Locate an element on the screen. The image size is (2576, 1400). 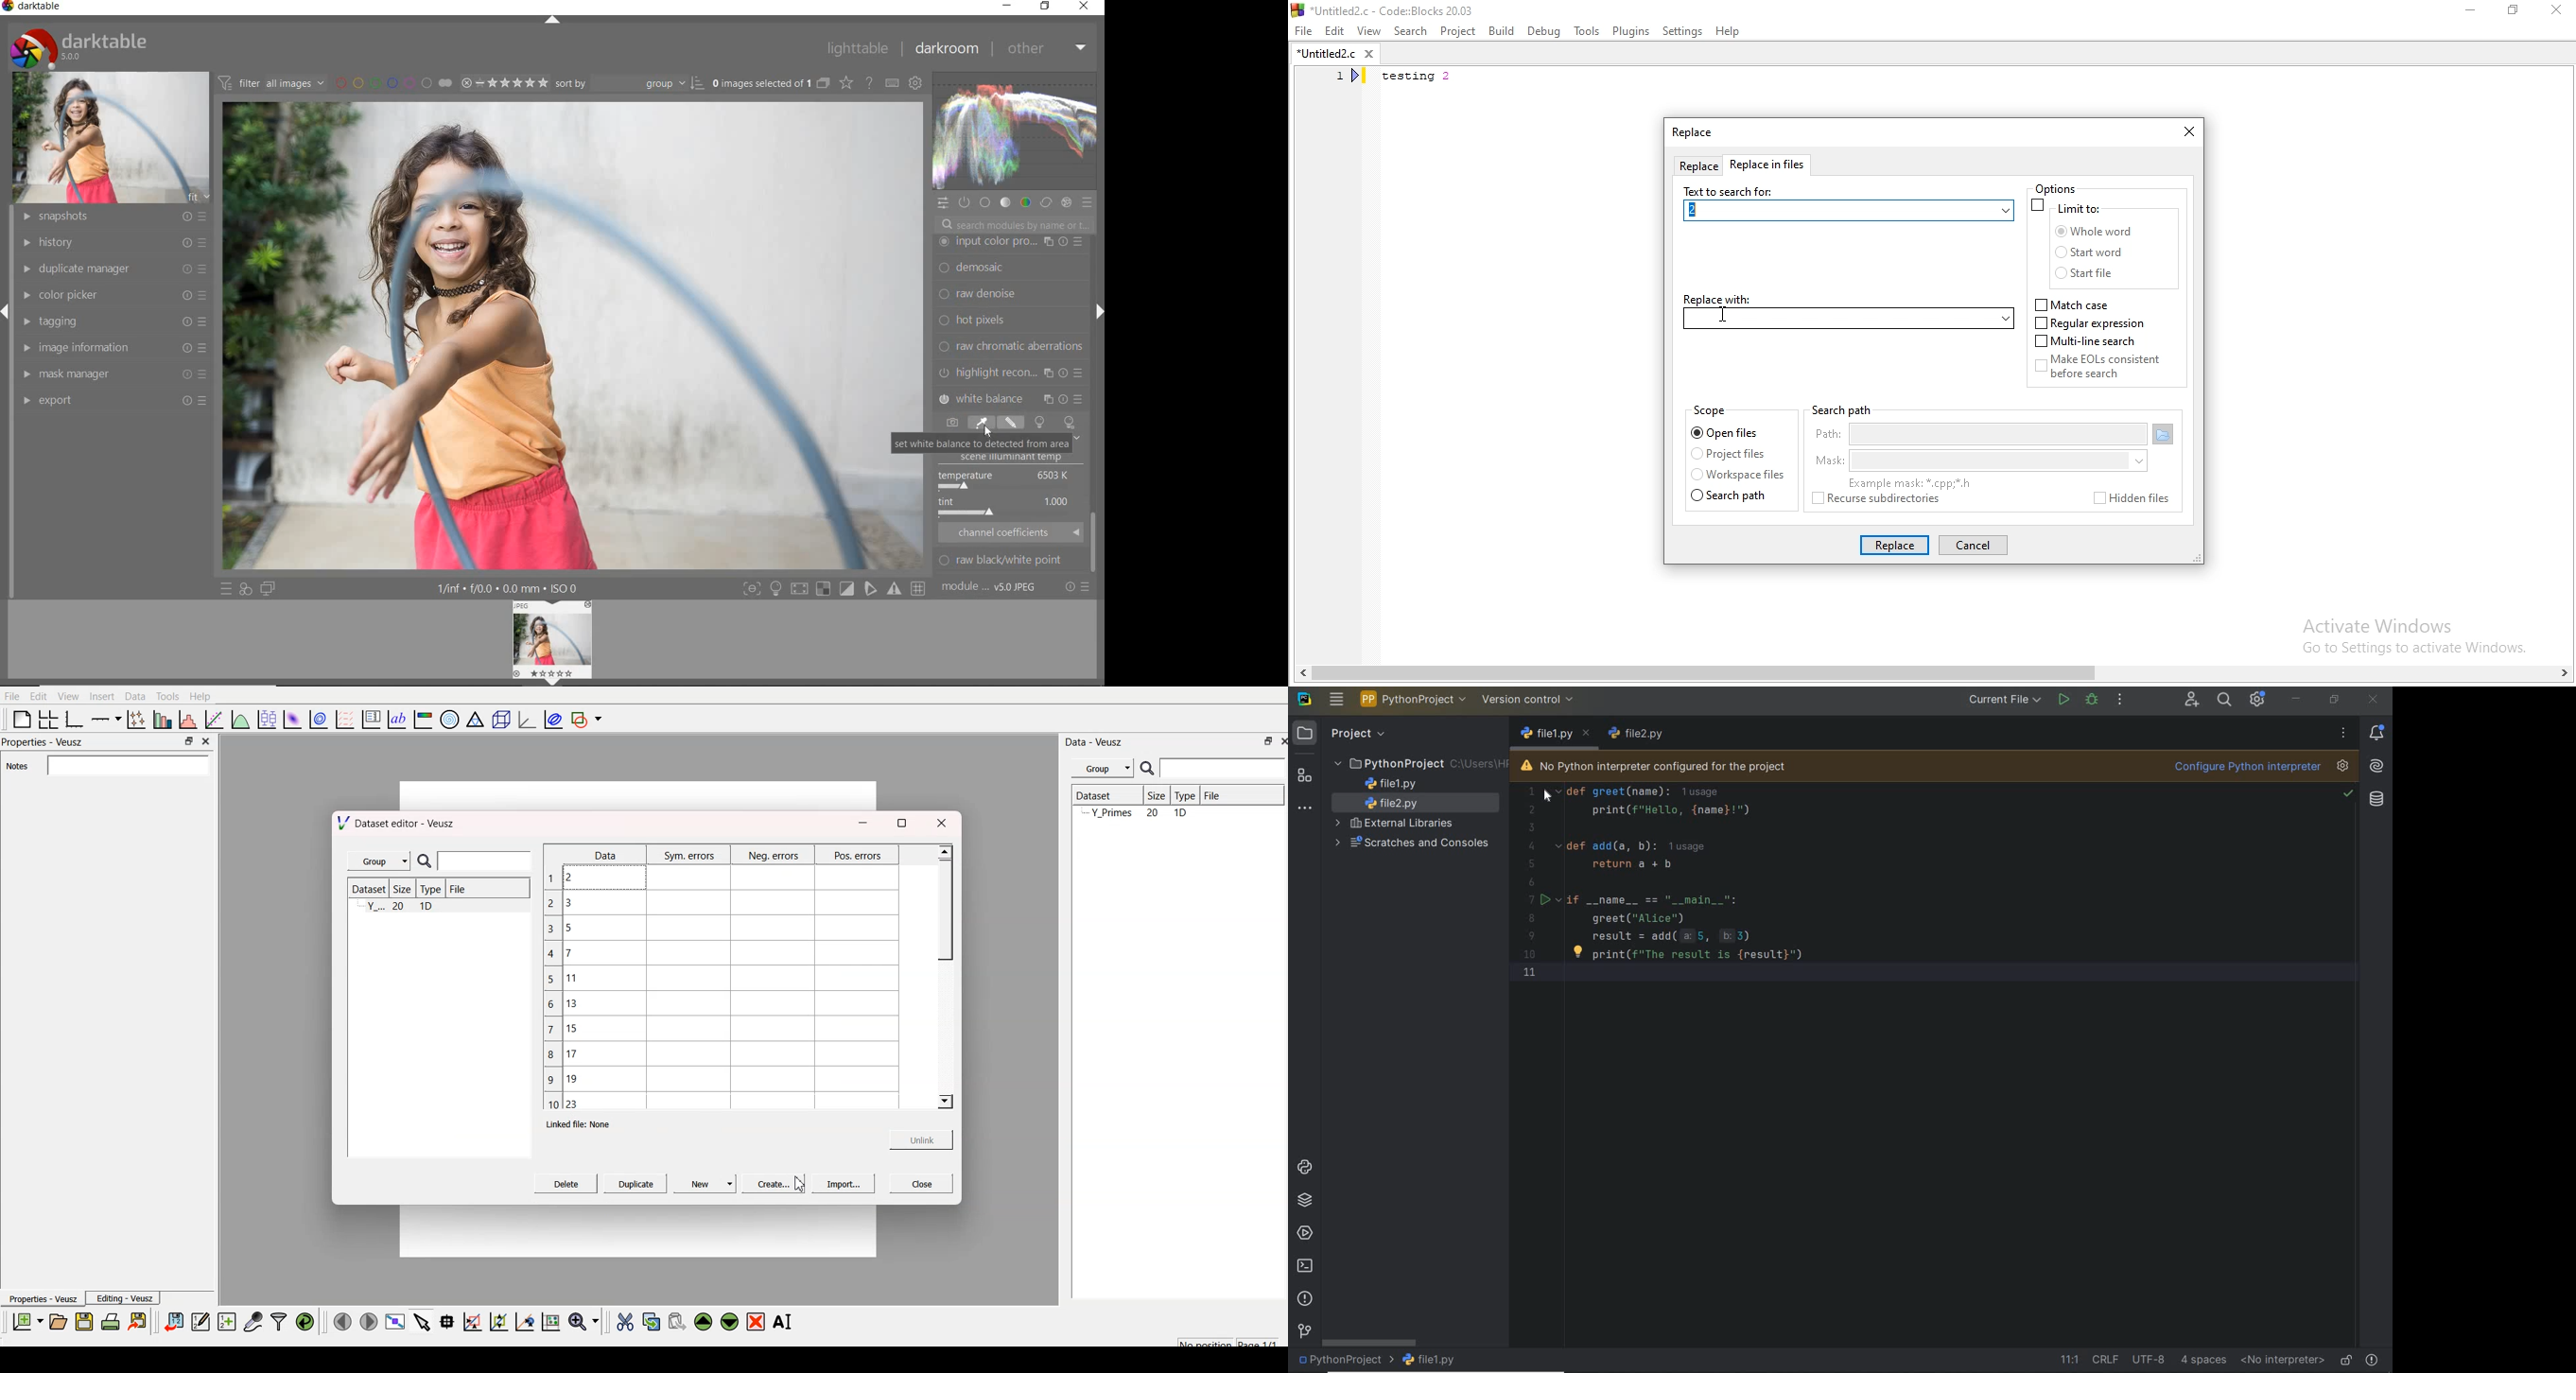
search bar is located at coordinates (484, 862).